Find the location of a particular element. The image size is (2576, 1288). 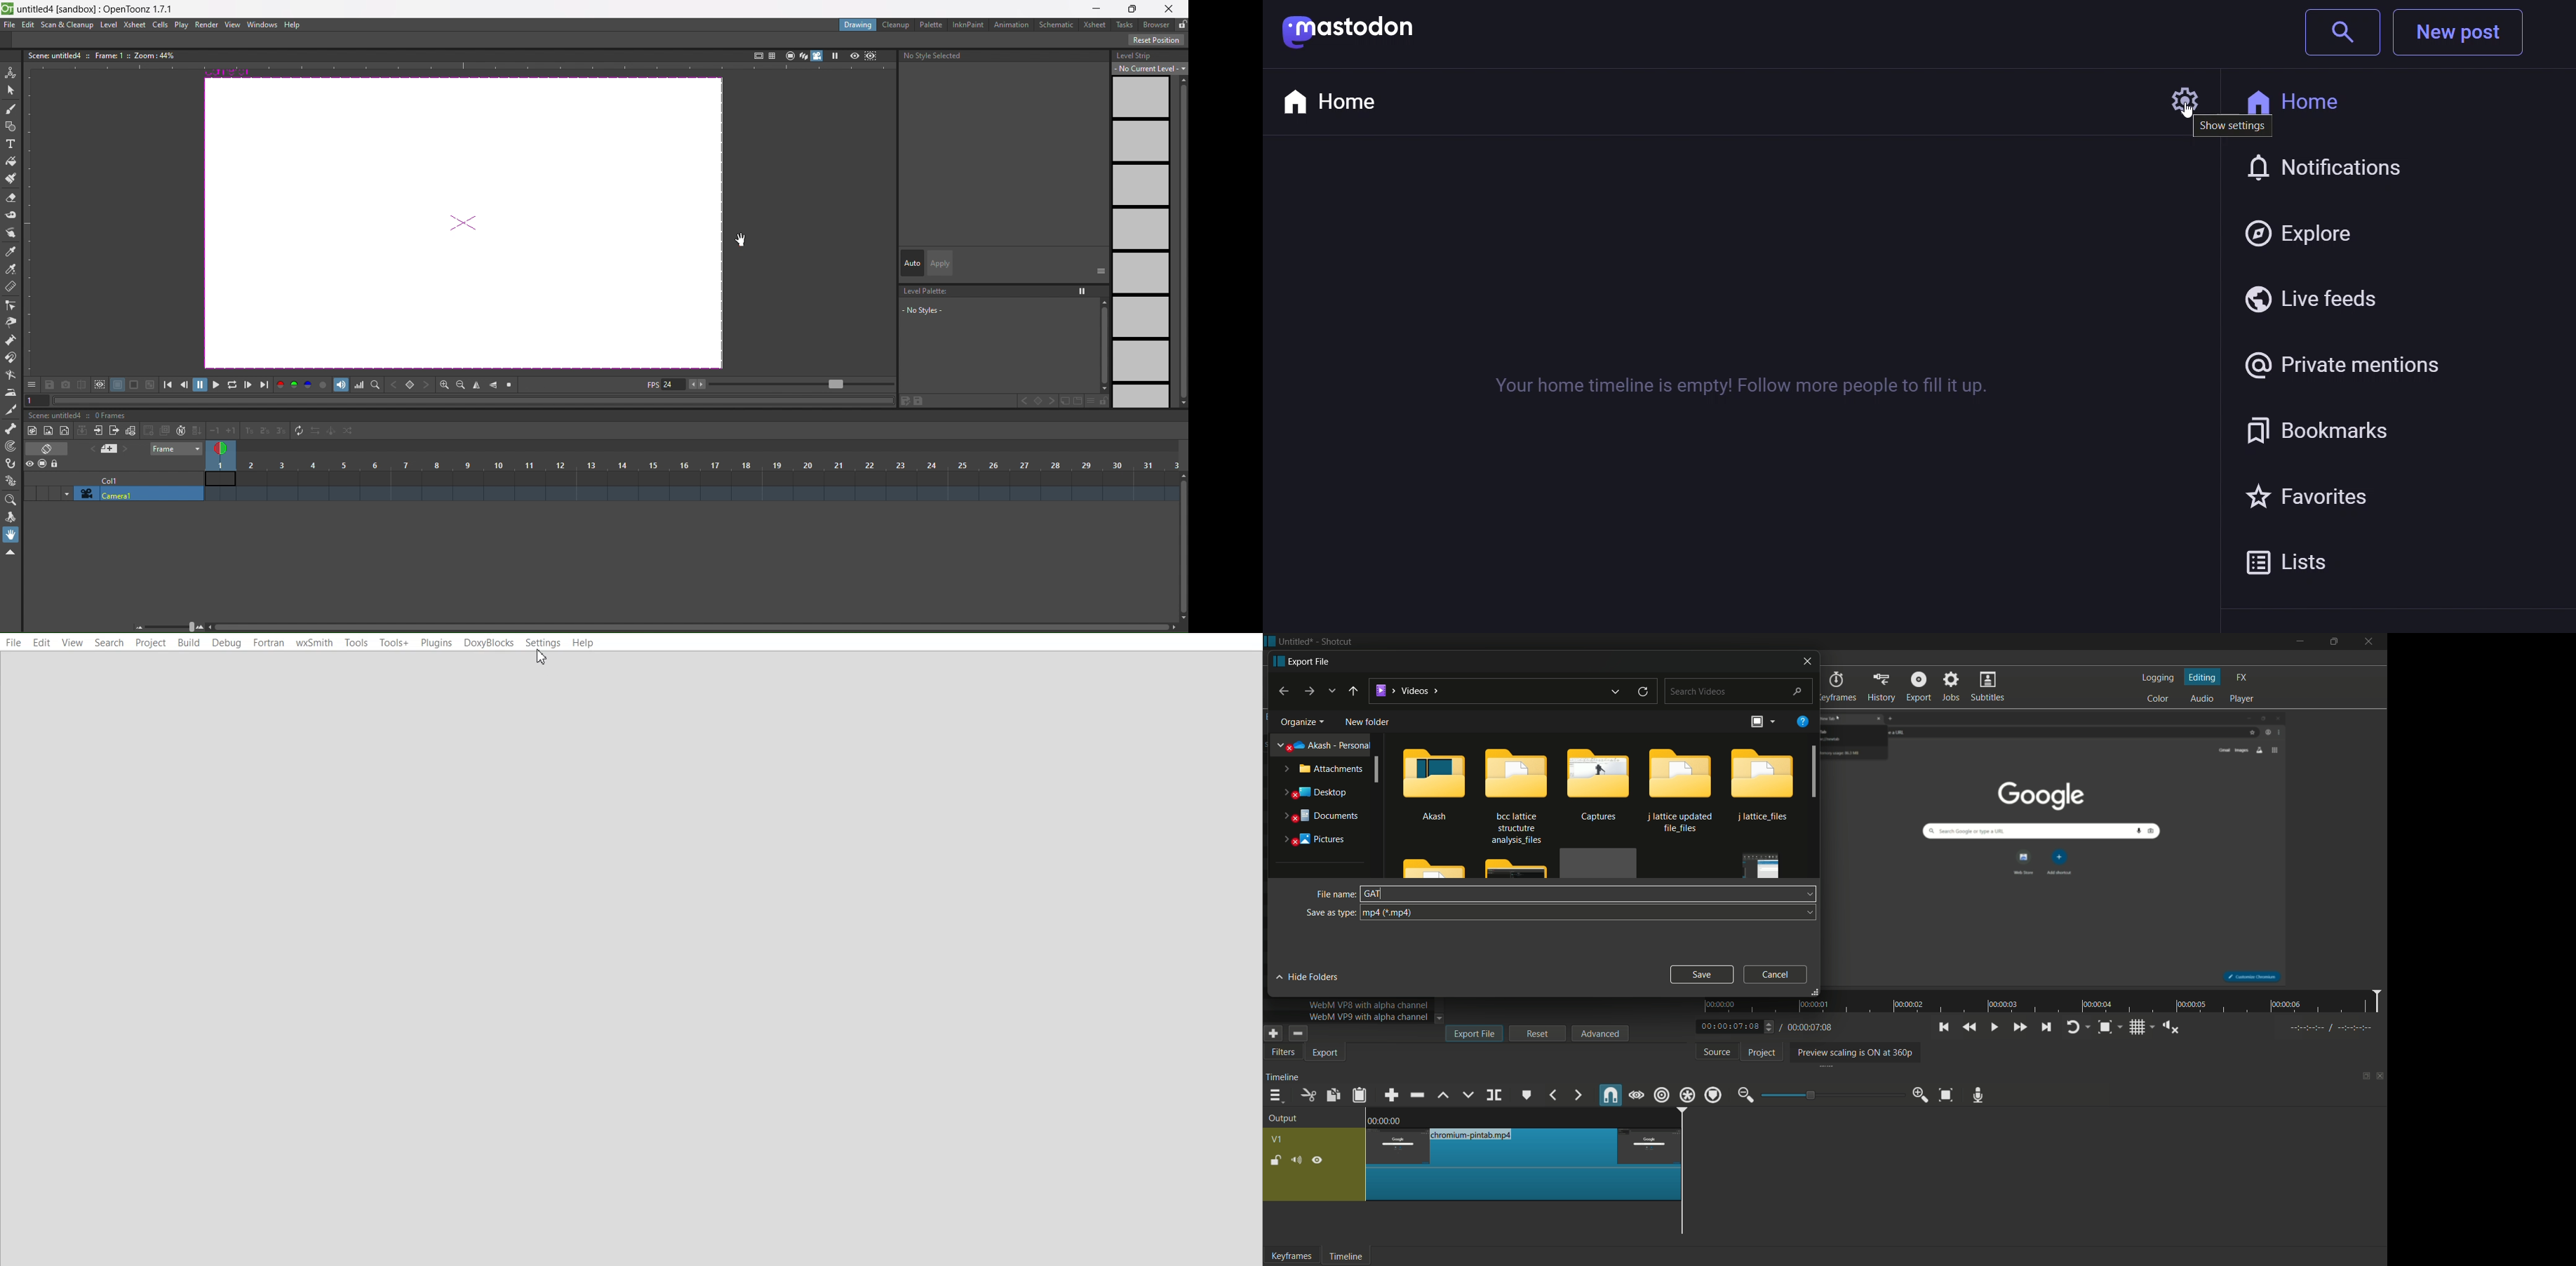

 is located at coordinates (11, 517).